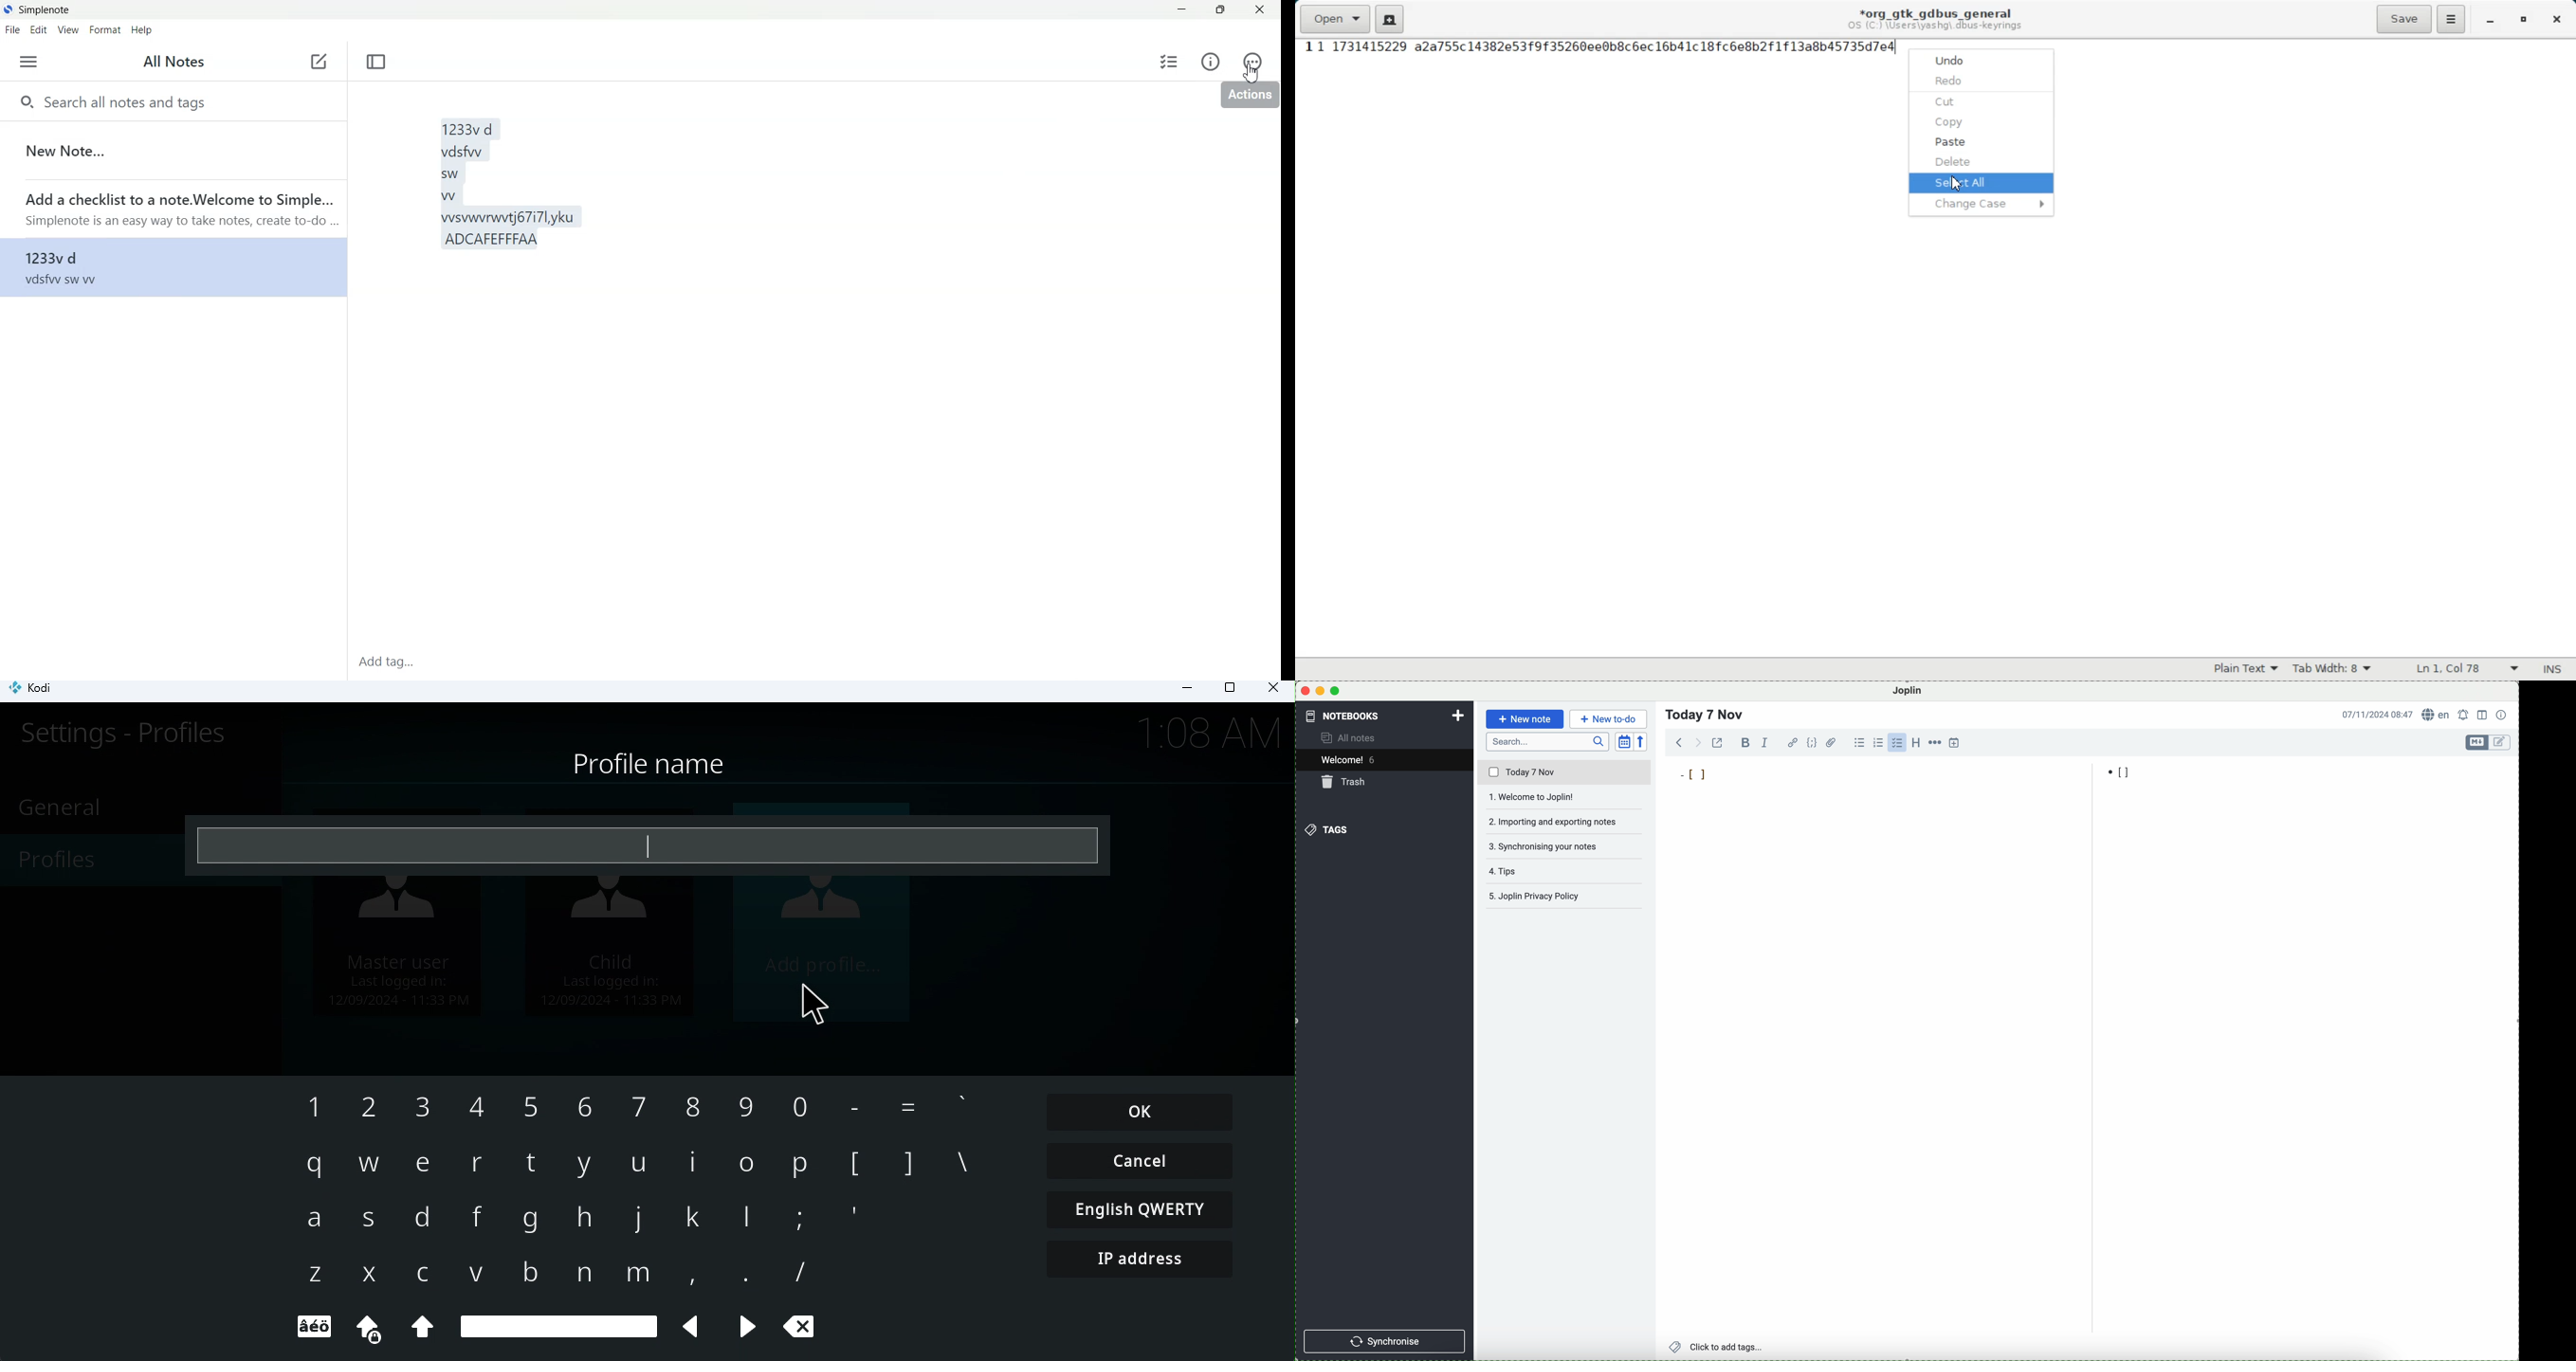  What do you see at coordinates (1625, 742) in the screenshot?
I see `toggle sort order field` at bounding box center [1625, 742].